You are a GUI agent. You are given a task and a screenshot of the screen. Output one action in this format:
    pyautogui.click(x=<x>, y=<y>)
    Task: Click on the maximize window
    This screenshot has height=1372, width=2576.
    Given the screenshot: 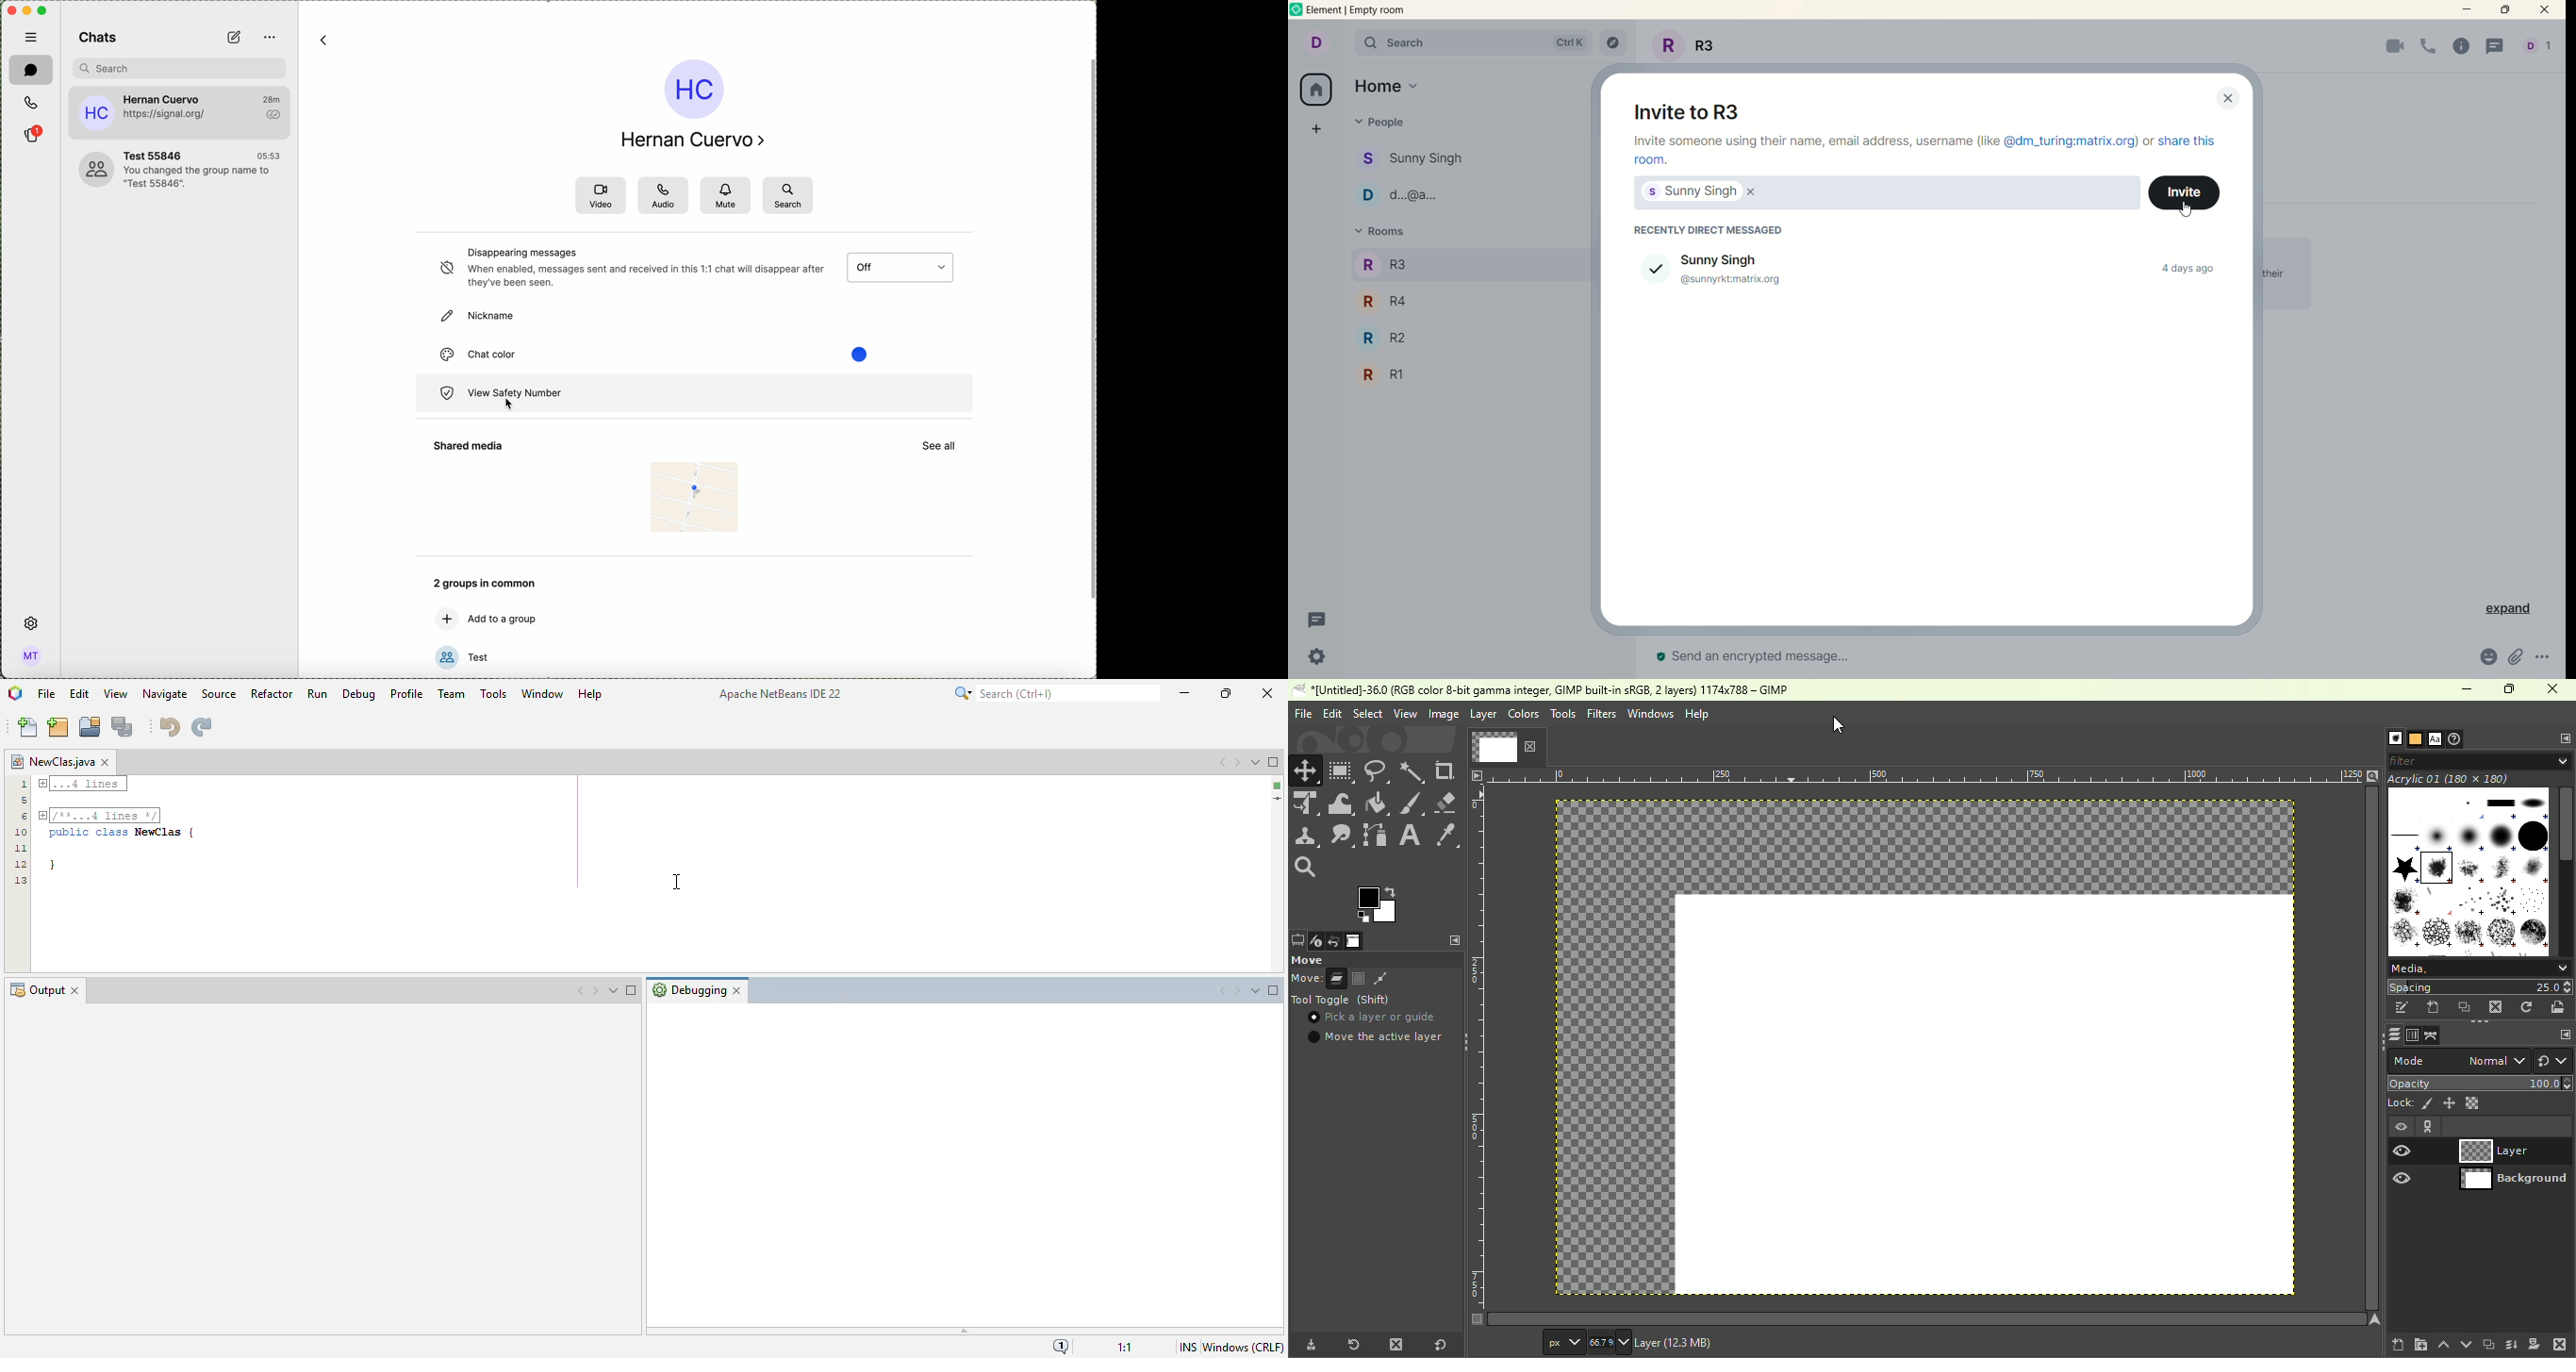 What is the action you would take?
    pyautogui.click(x=1274, y=762)
    